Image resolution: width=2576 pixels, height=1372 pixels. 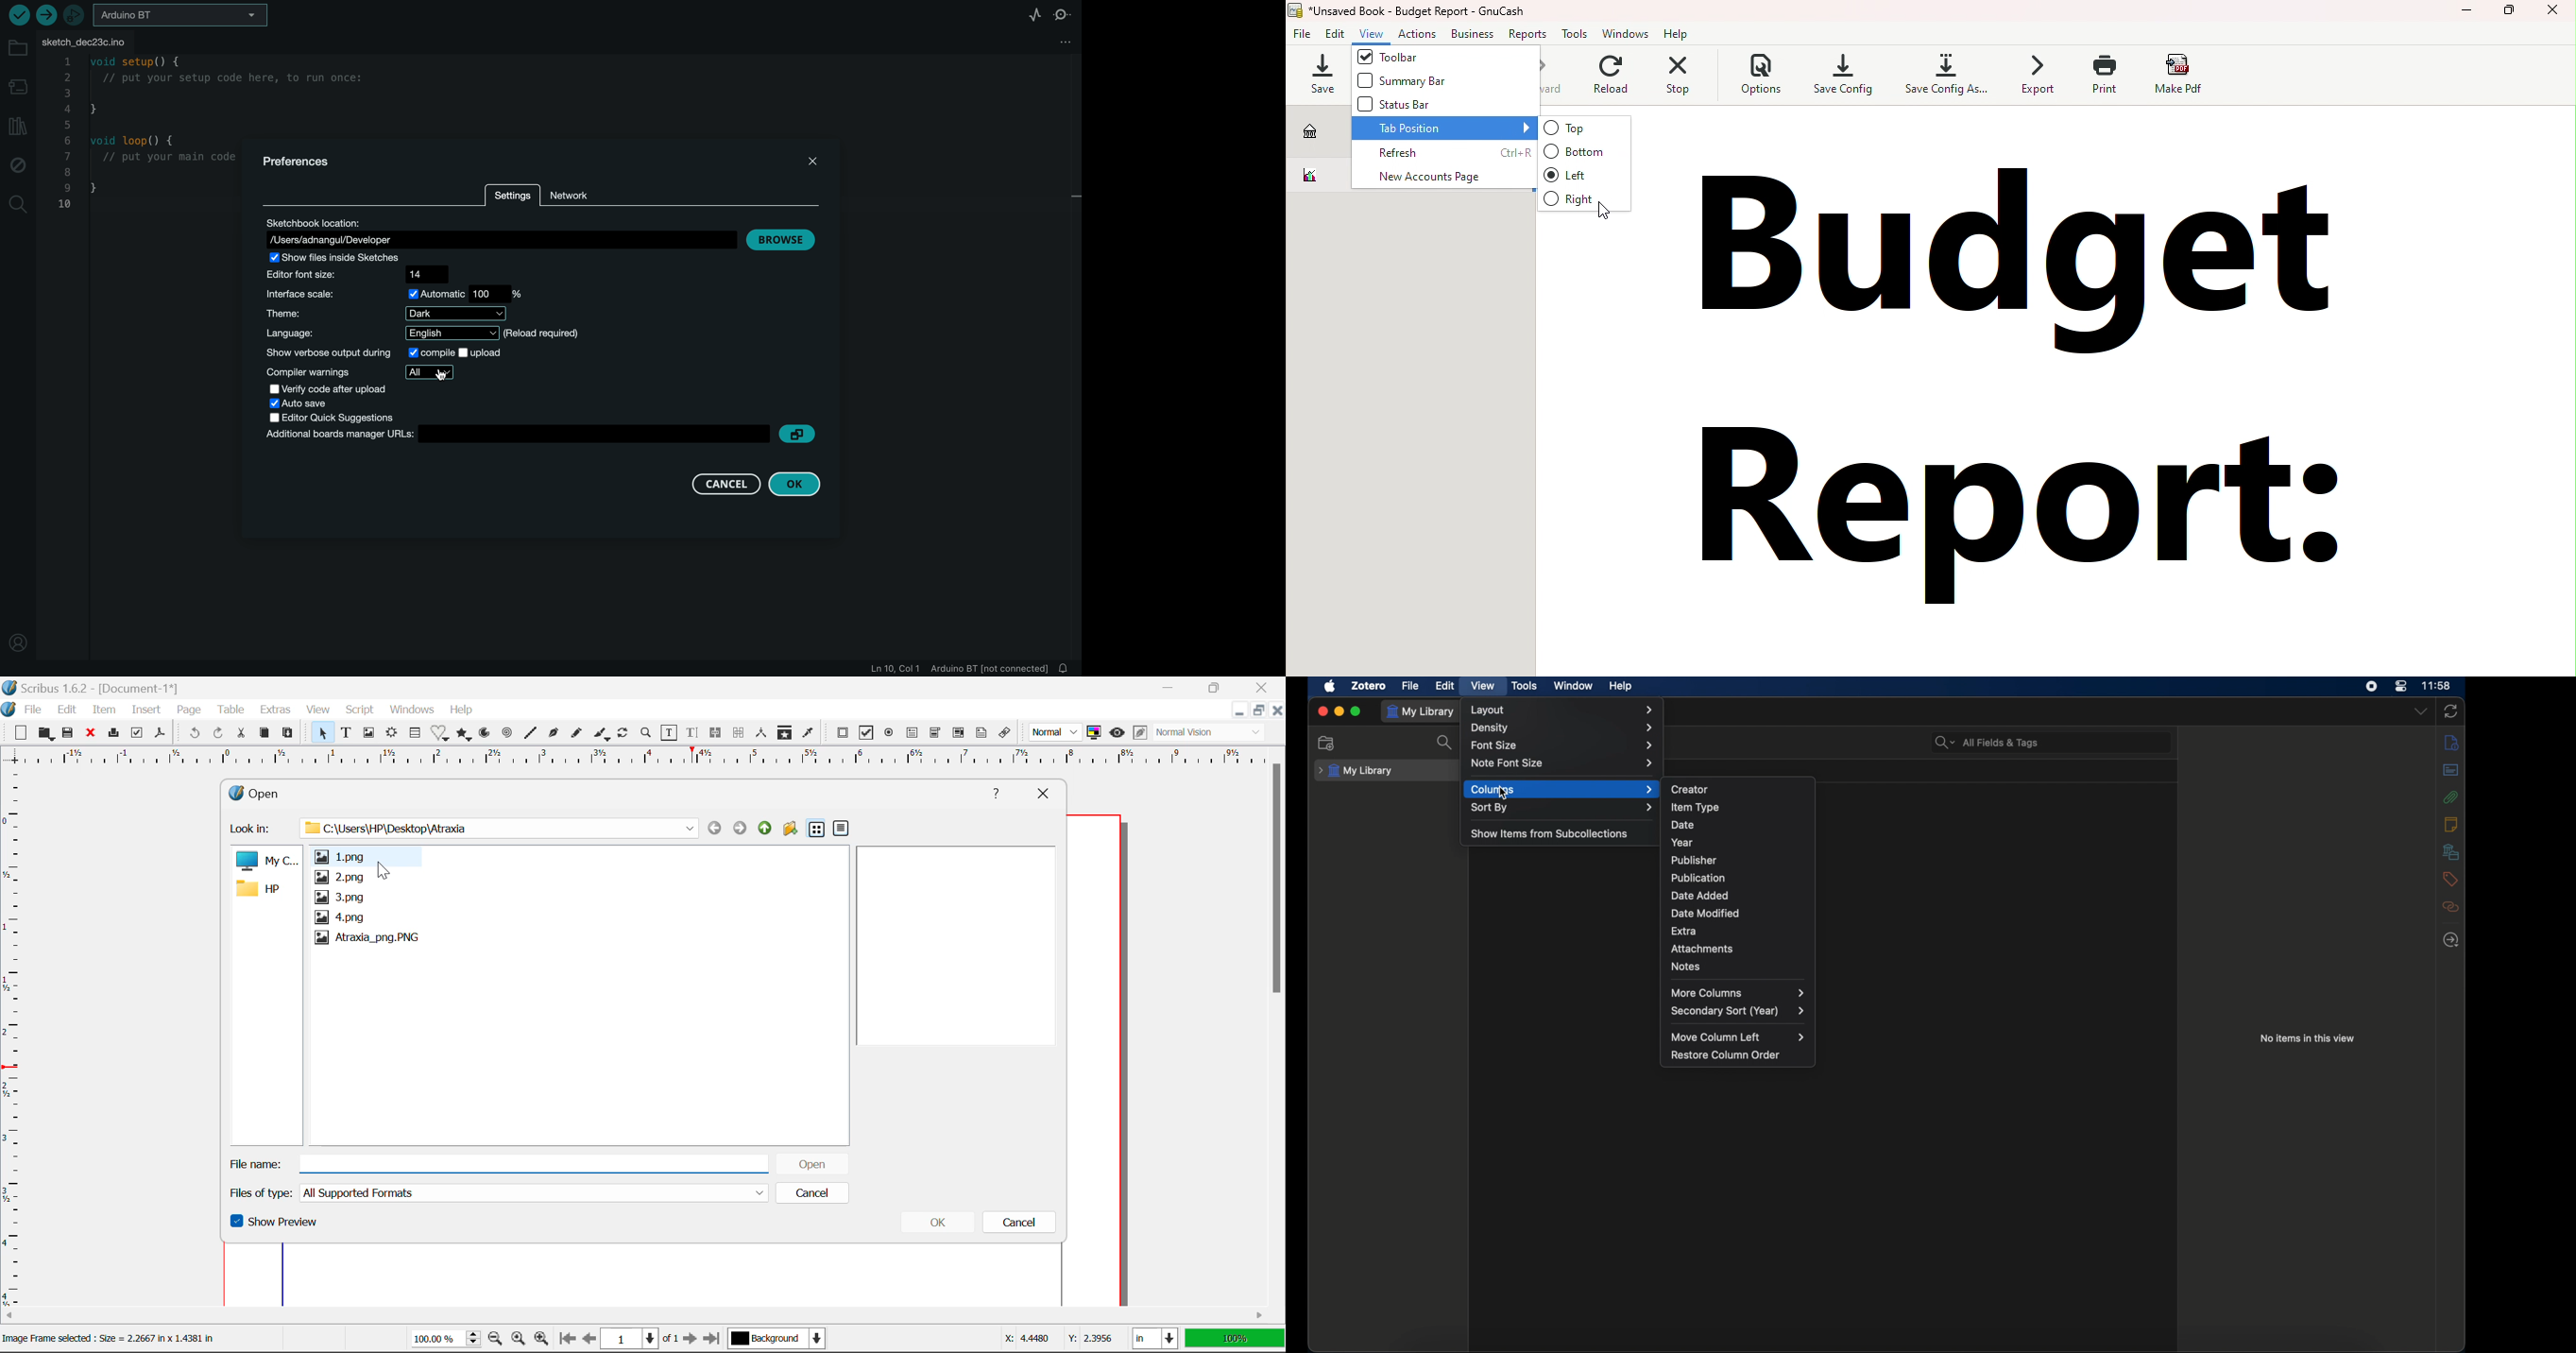 I want to click on time, so click(x=2437, y=686).